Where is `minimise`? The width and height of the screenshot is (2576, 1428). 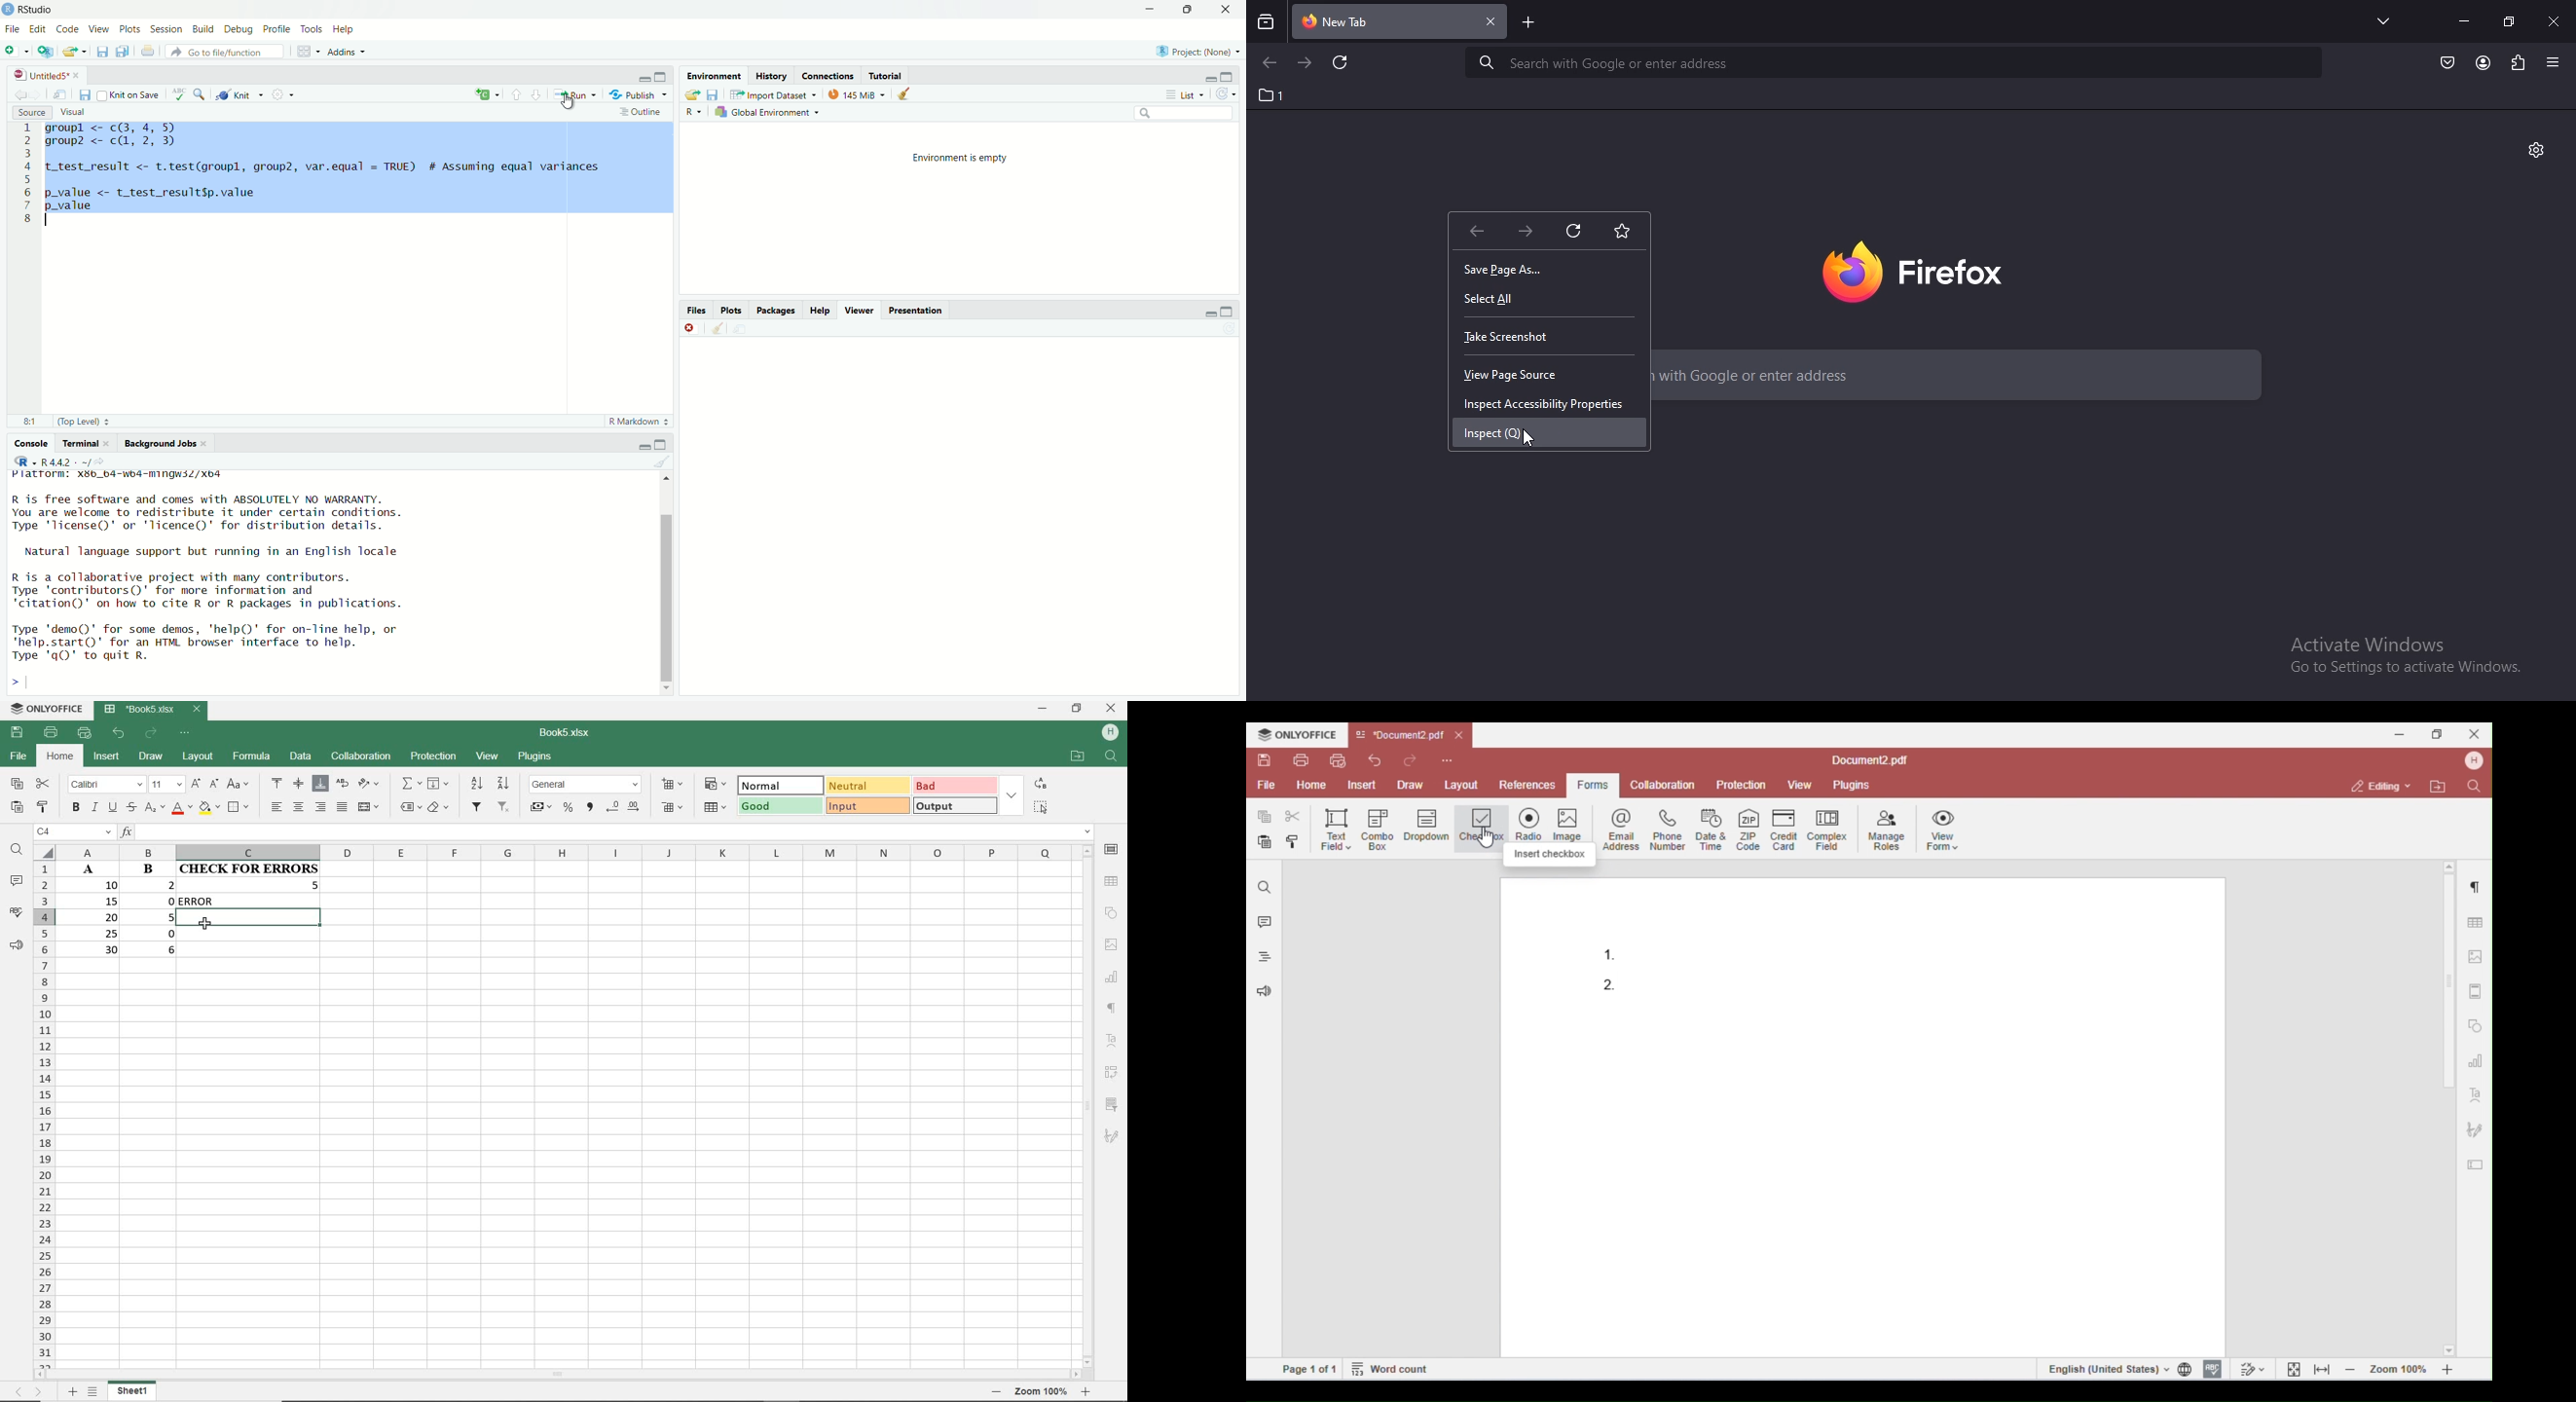
minimise is located at coordinates (1209, 75).